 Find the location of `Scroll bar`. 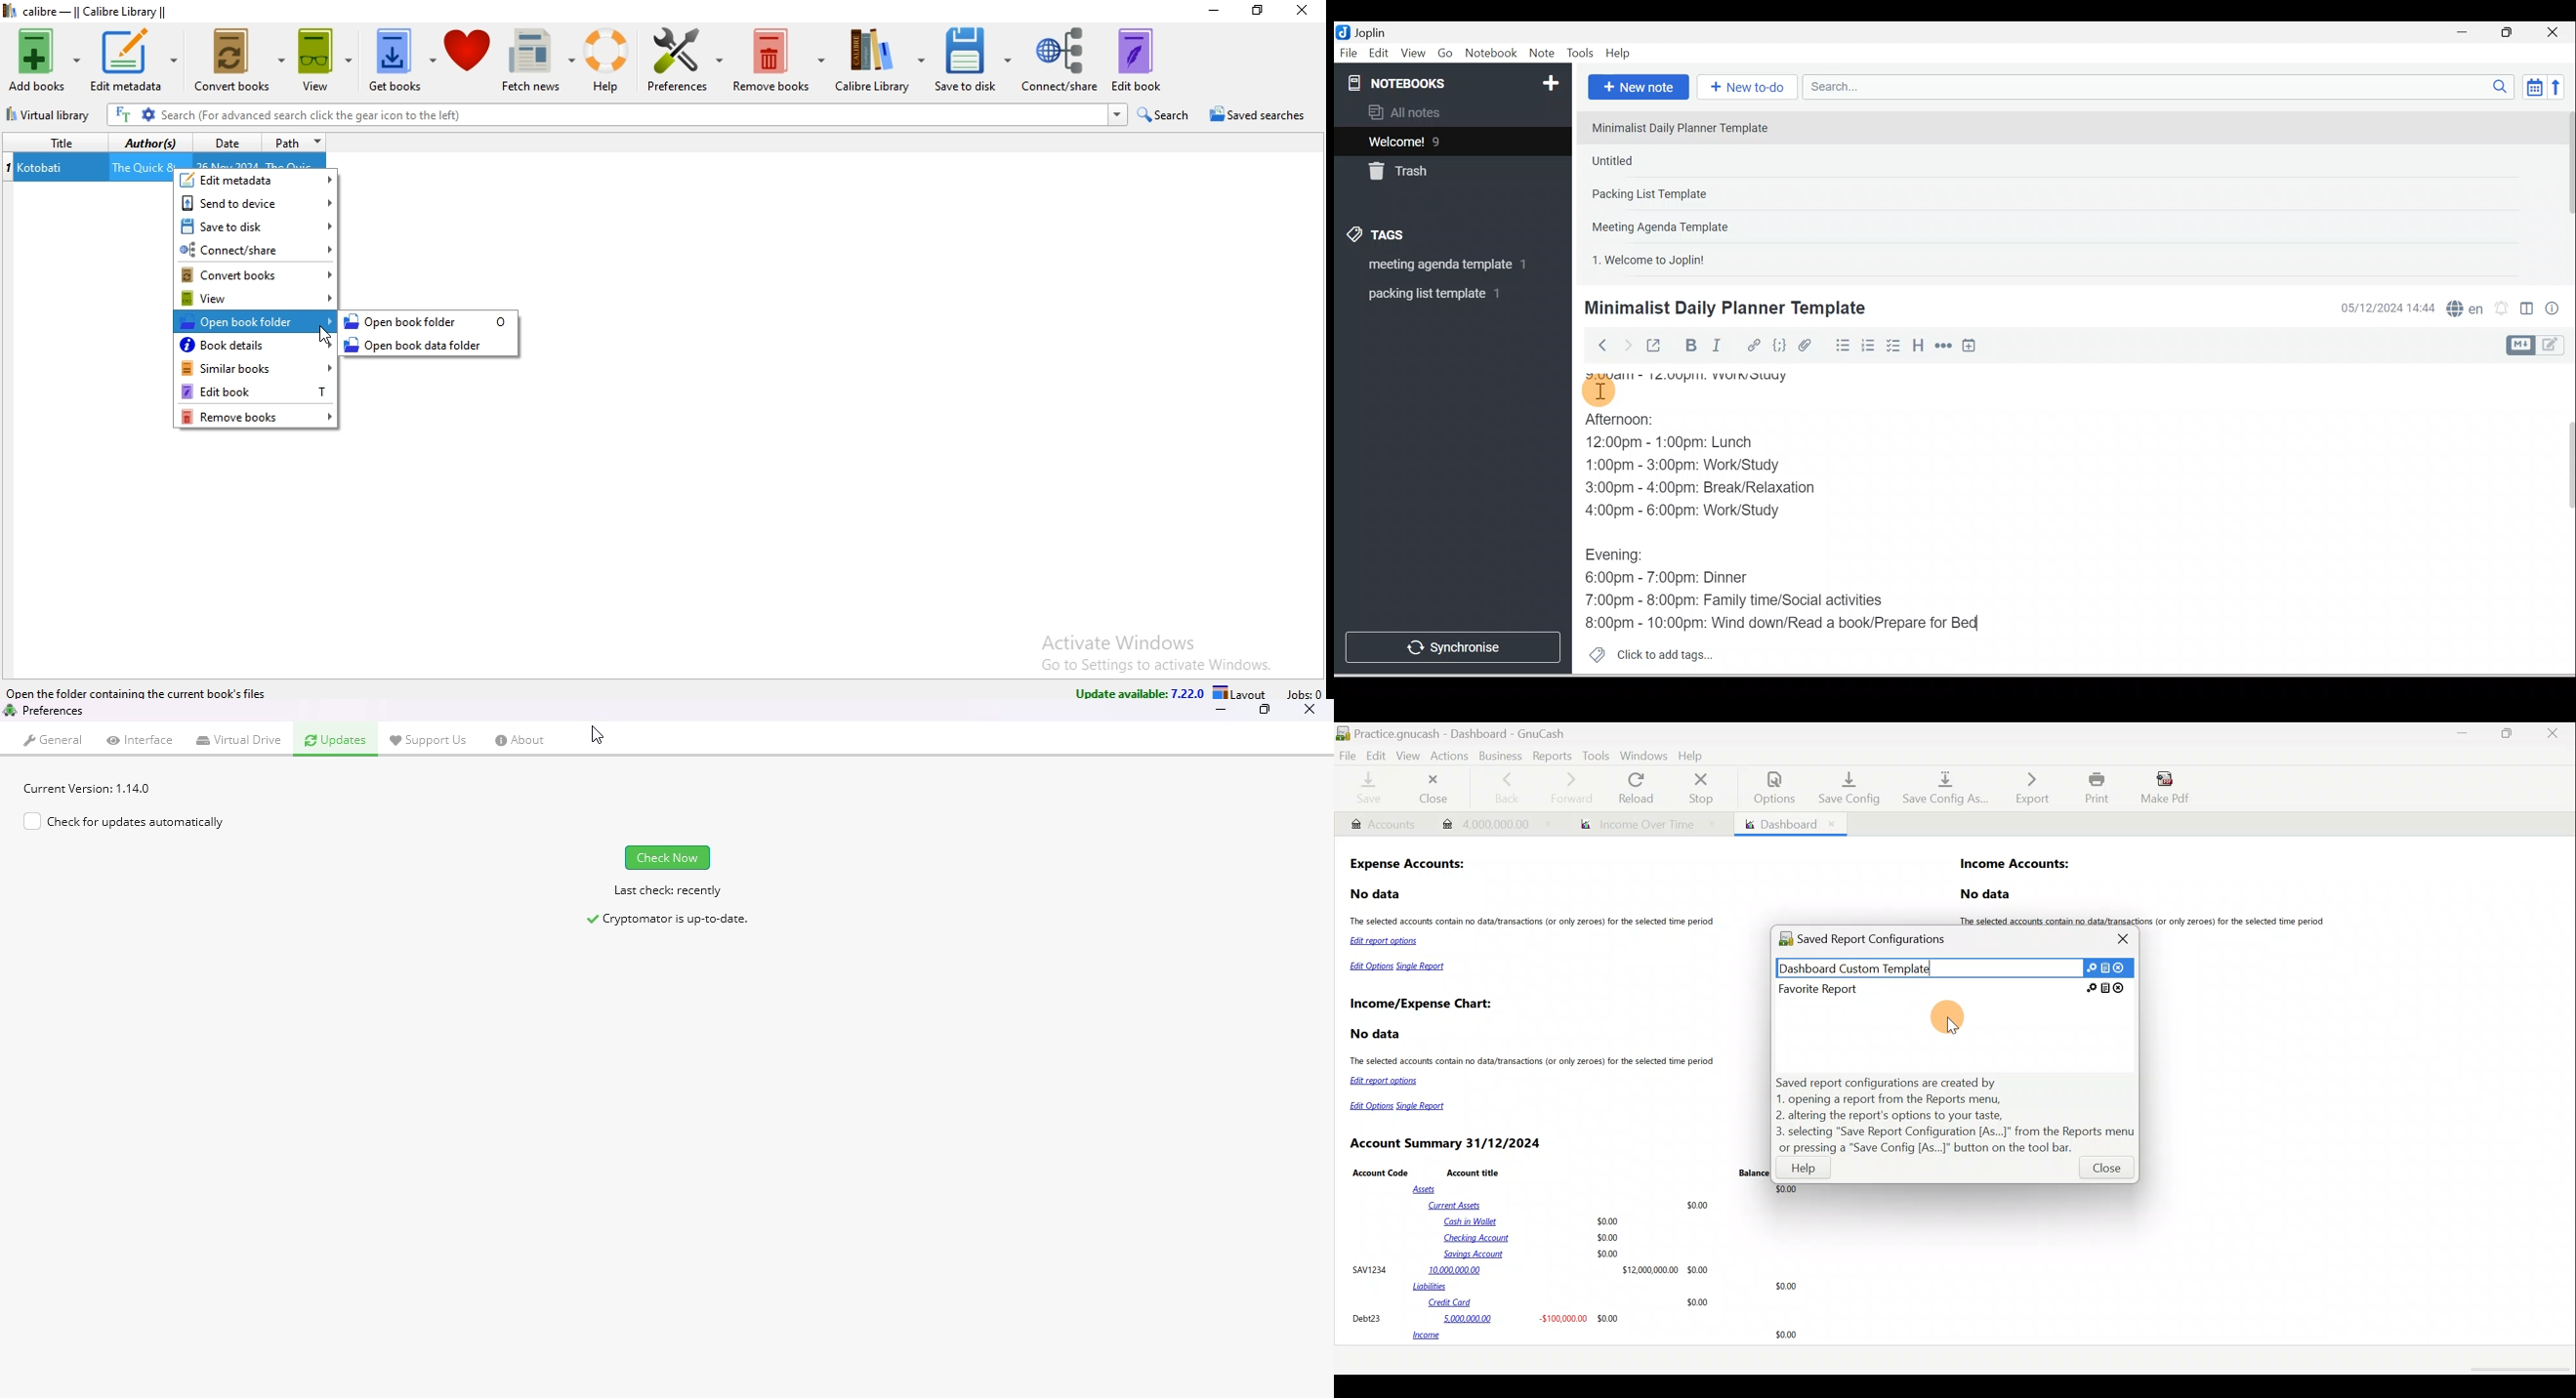

Scroll bar is located at coordinates (2563, 519).